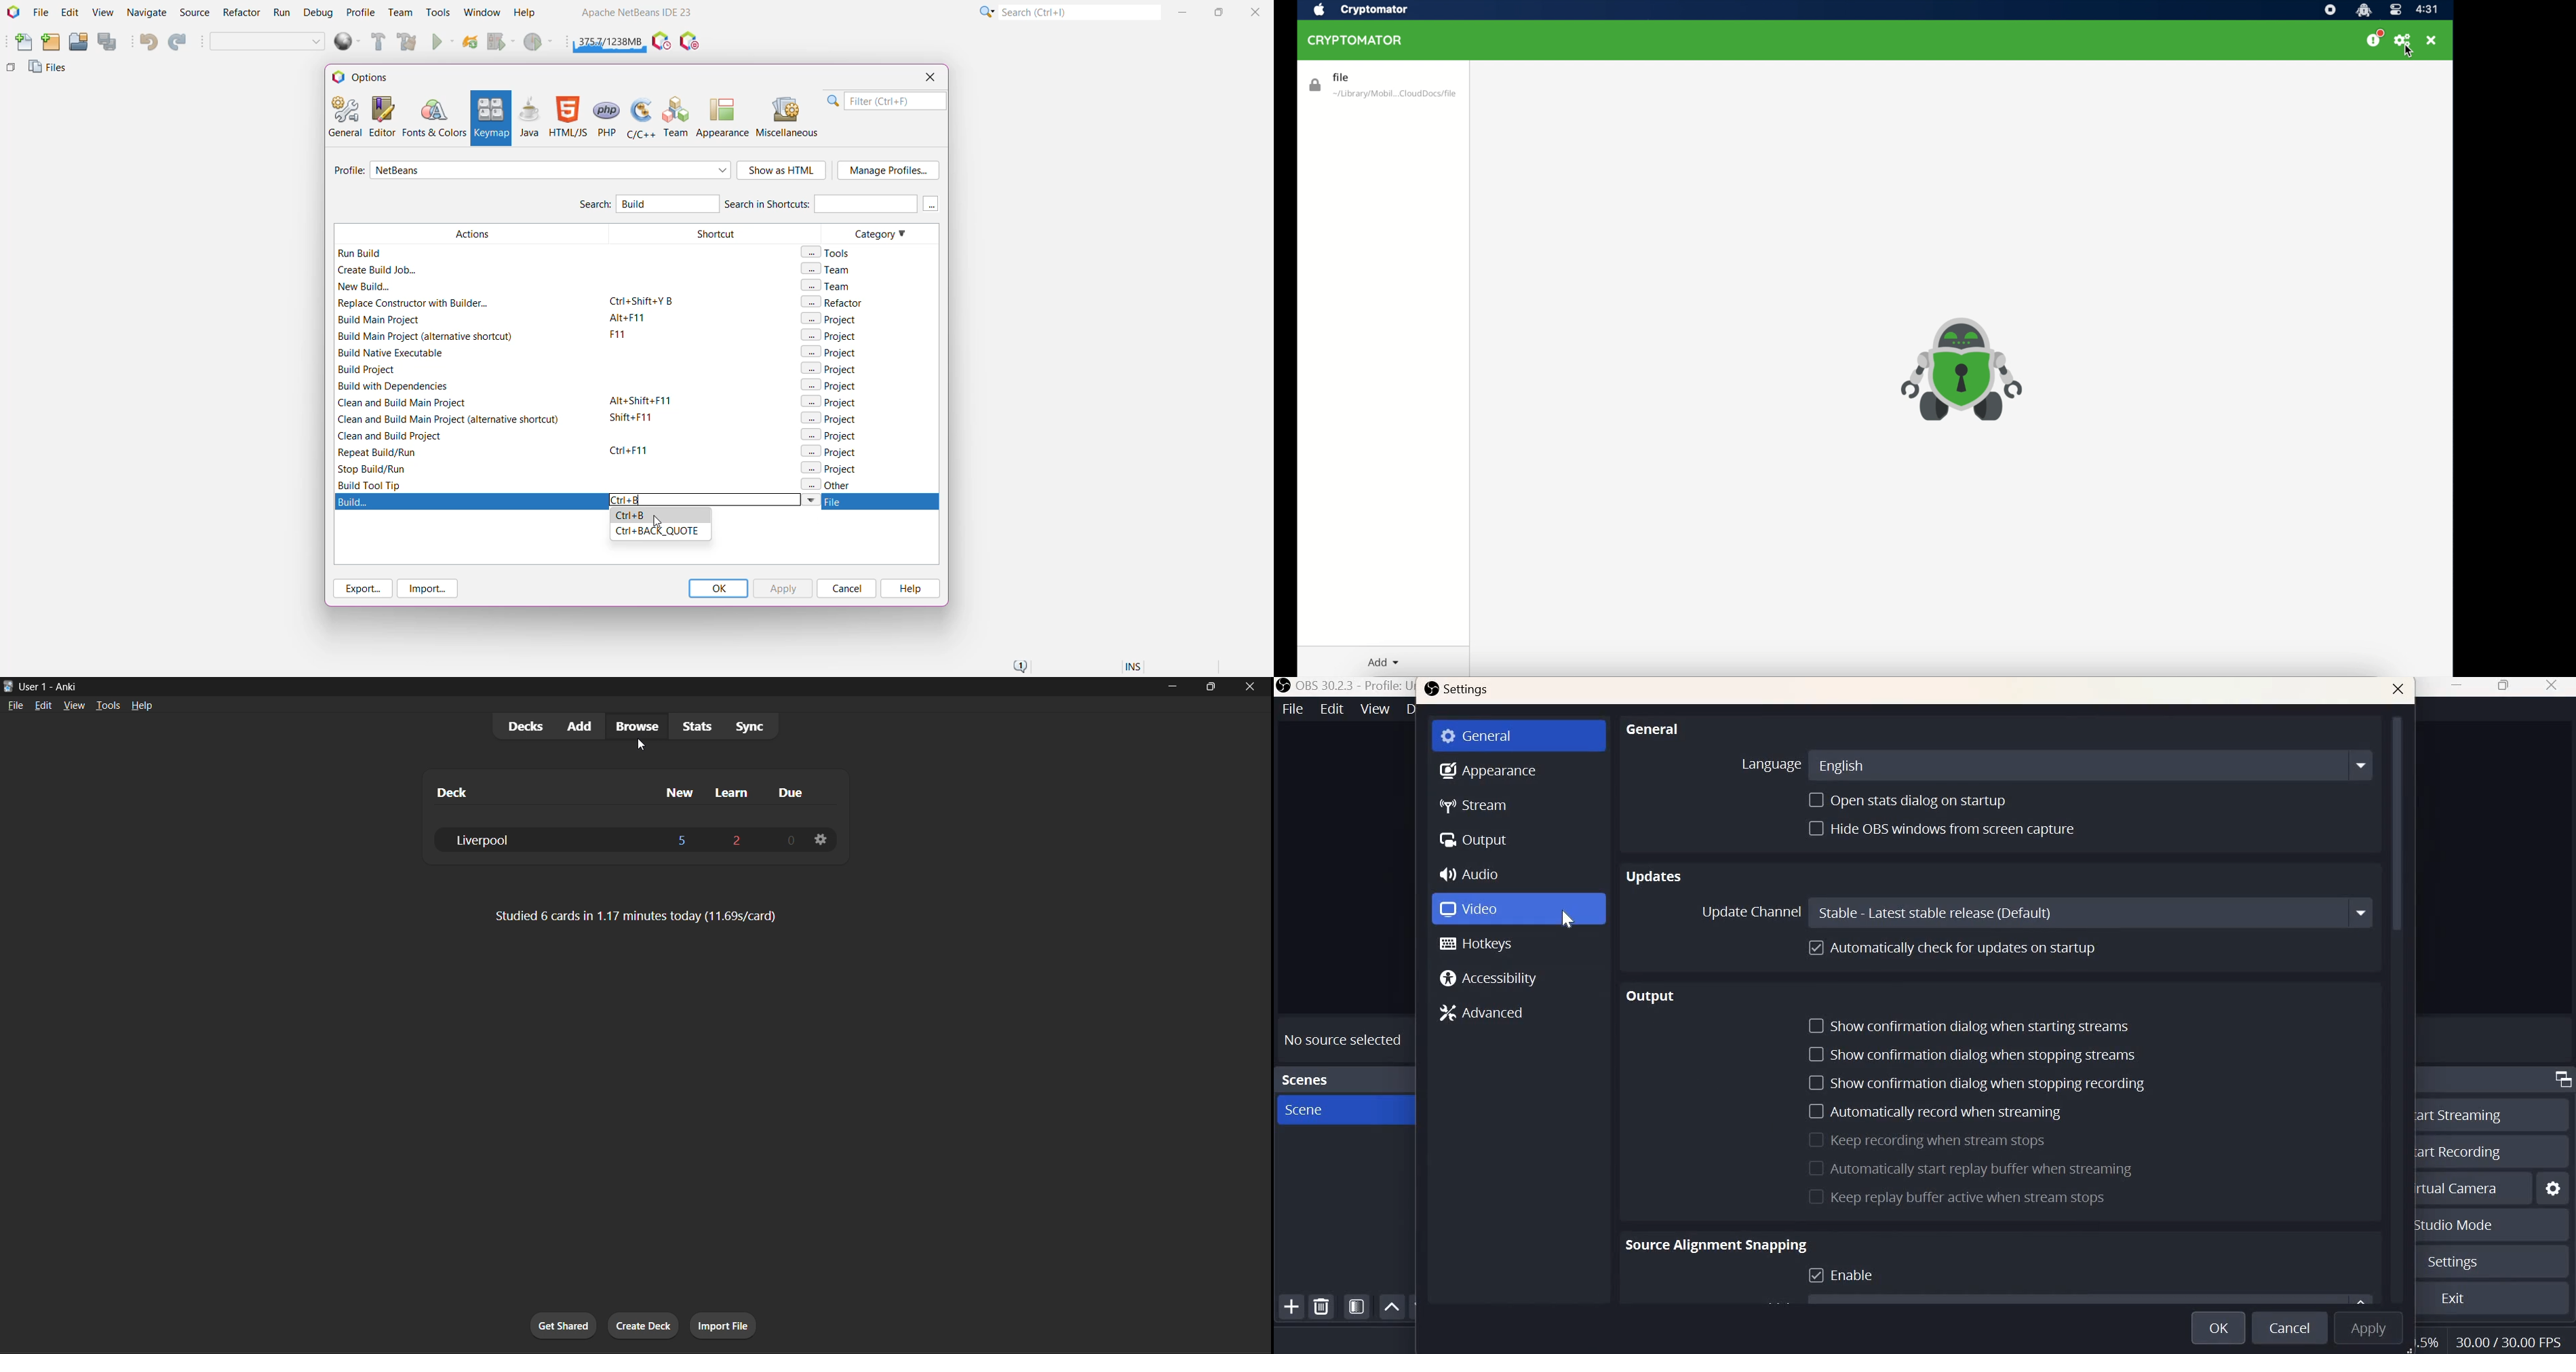 This screenshot has height=1372, width=2576. What do you see at coordinates (847, 588) in the screenshot?
I see `Cancel` at bounding box center [847, 588].